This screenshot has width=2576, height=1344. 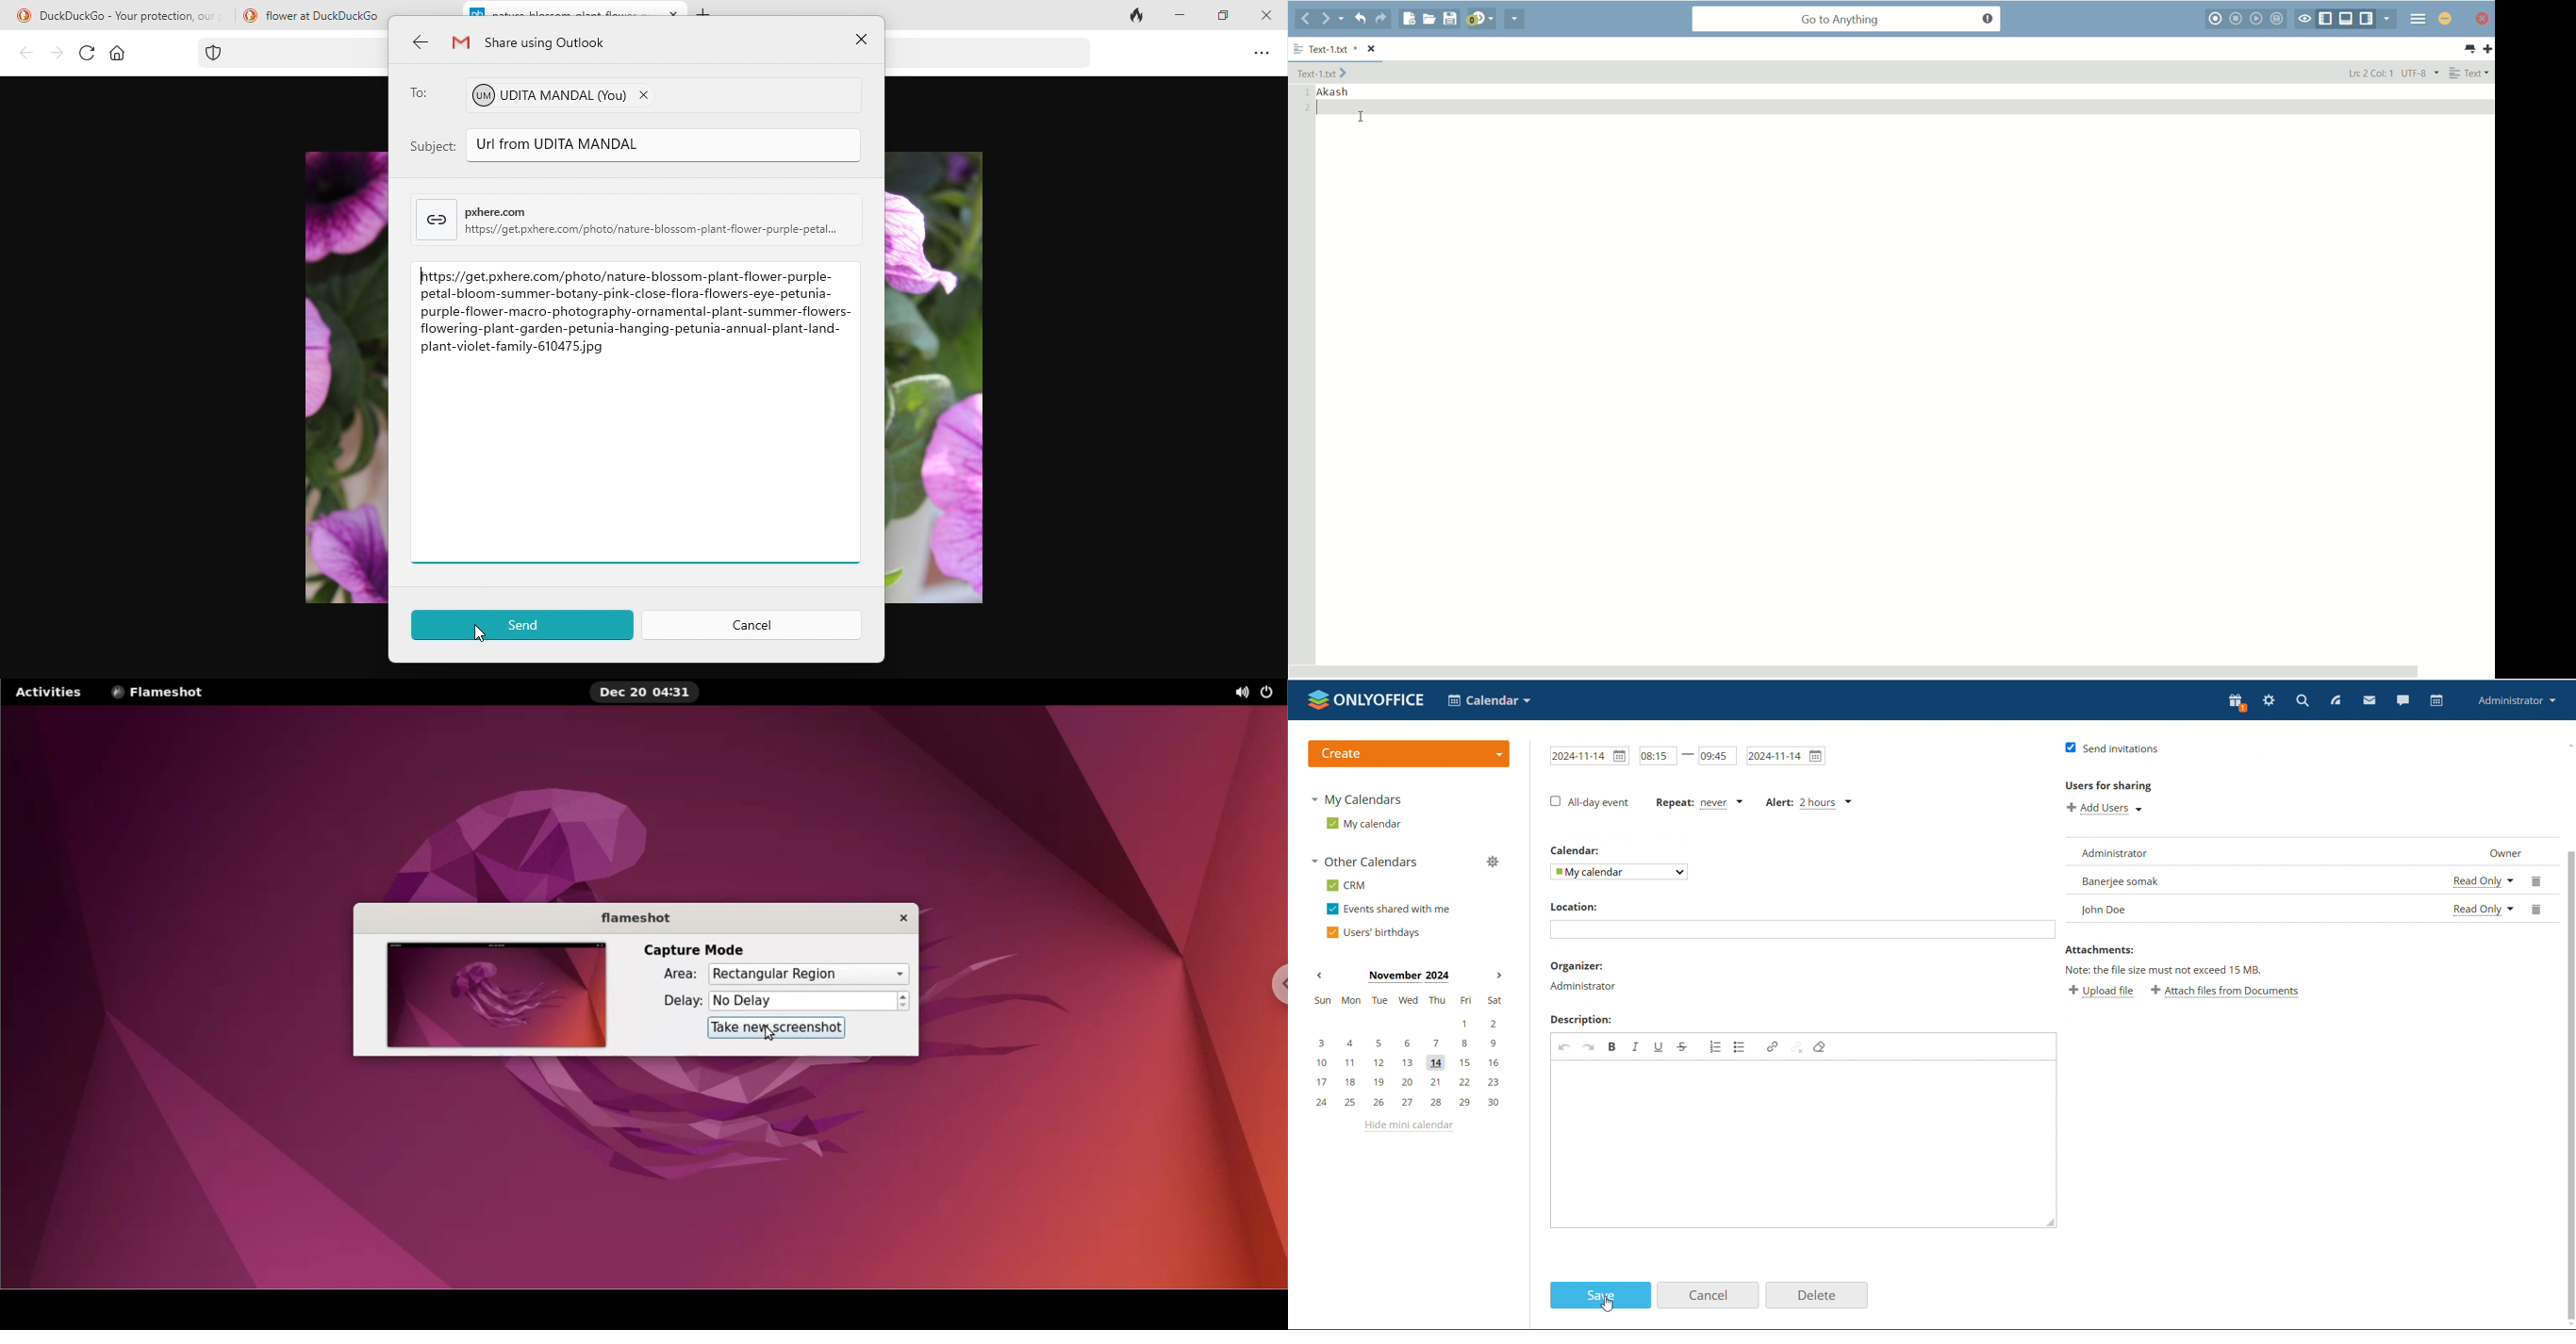 I want to click on forward, so click(x=54, y=53).